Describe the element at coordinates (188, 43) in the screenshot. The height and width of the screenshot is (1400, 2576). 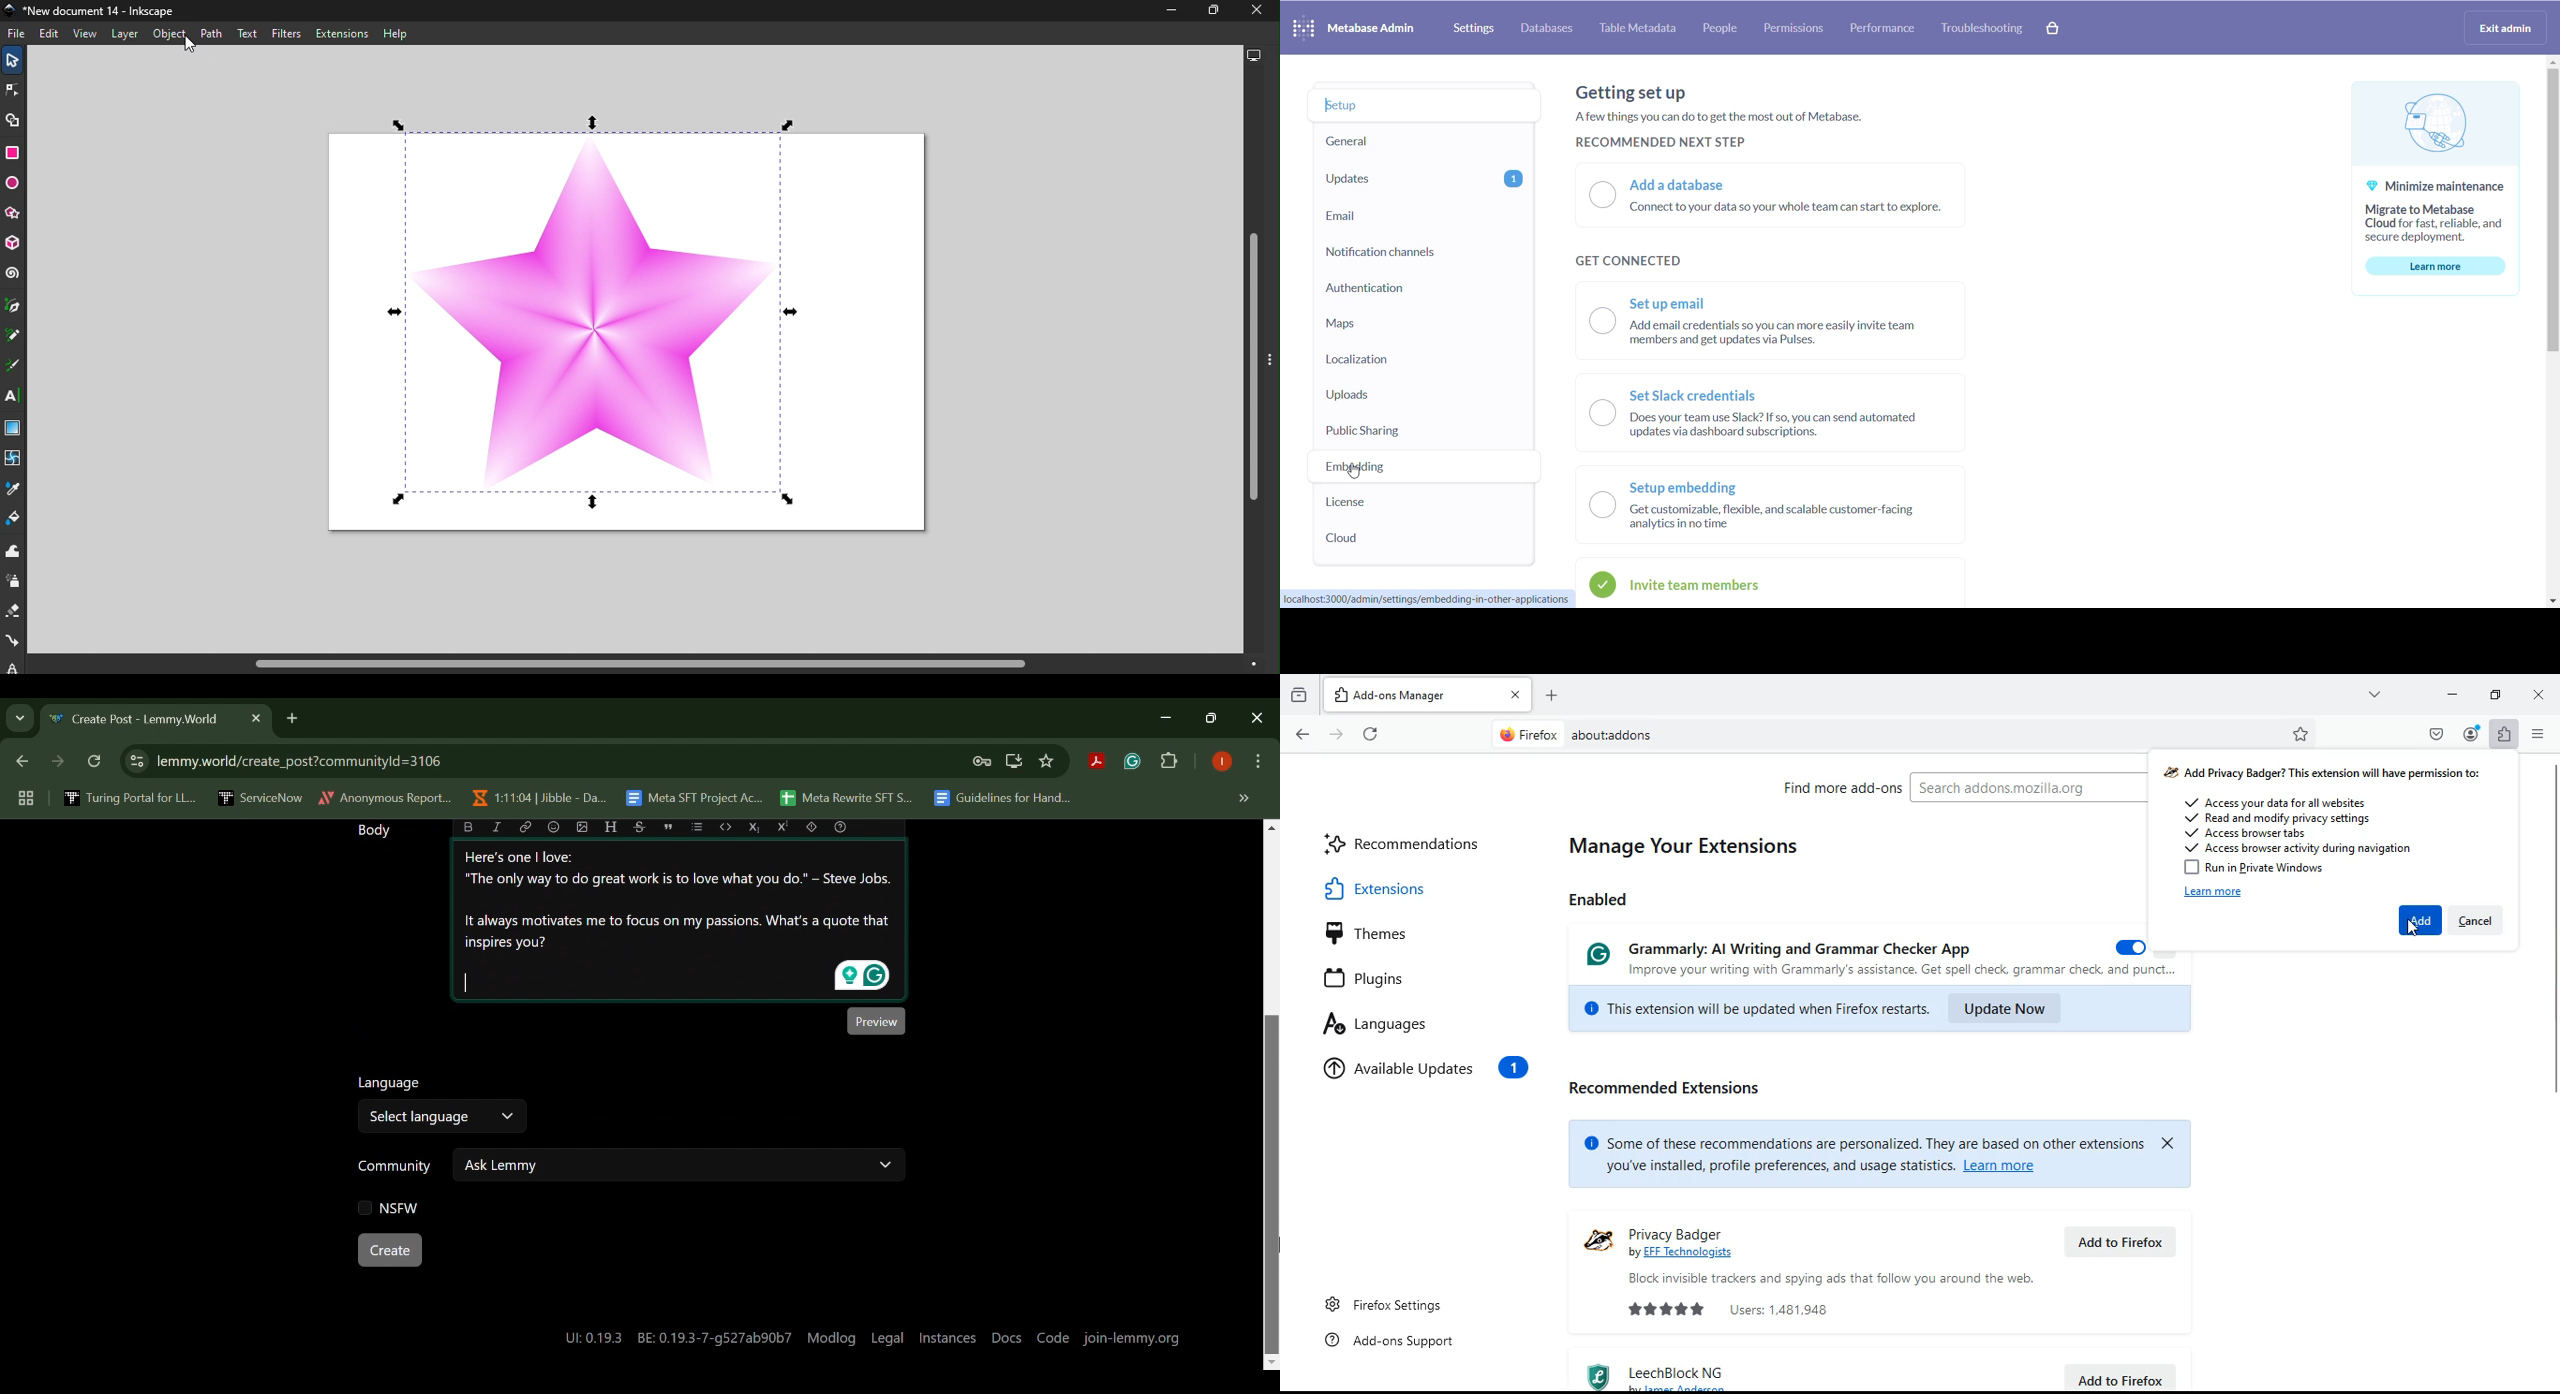
I see `cursor` at that location.